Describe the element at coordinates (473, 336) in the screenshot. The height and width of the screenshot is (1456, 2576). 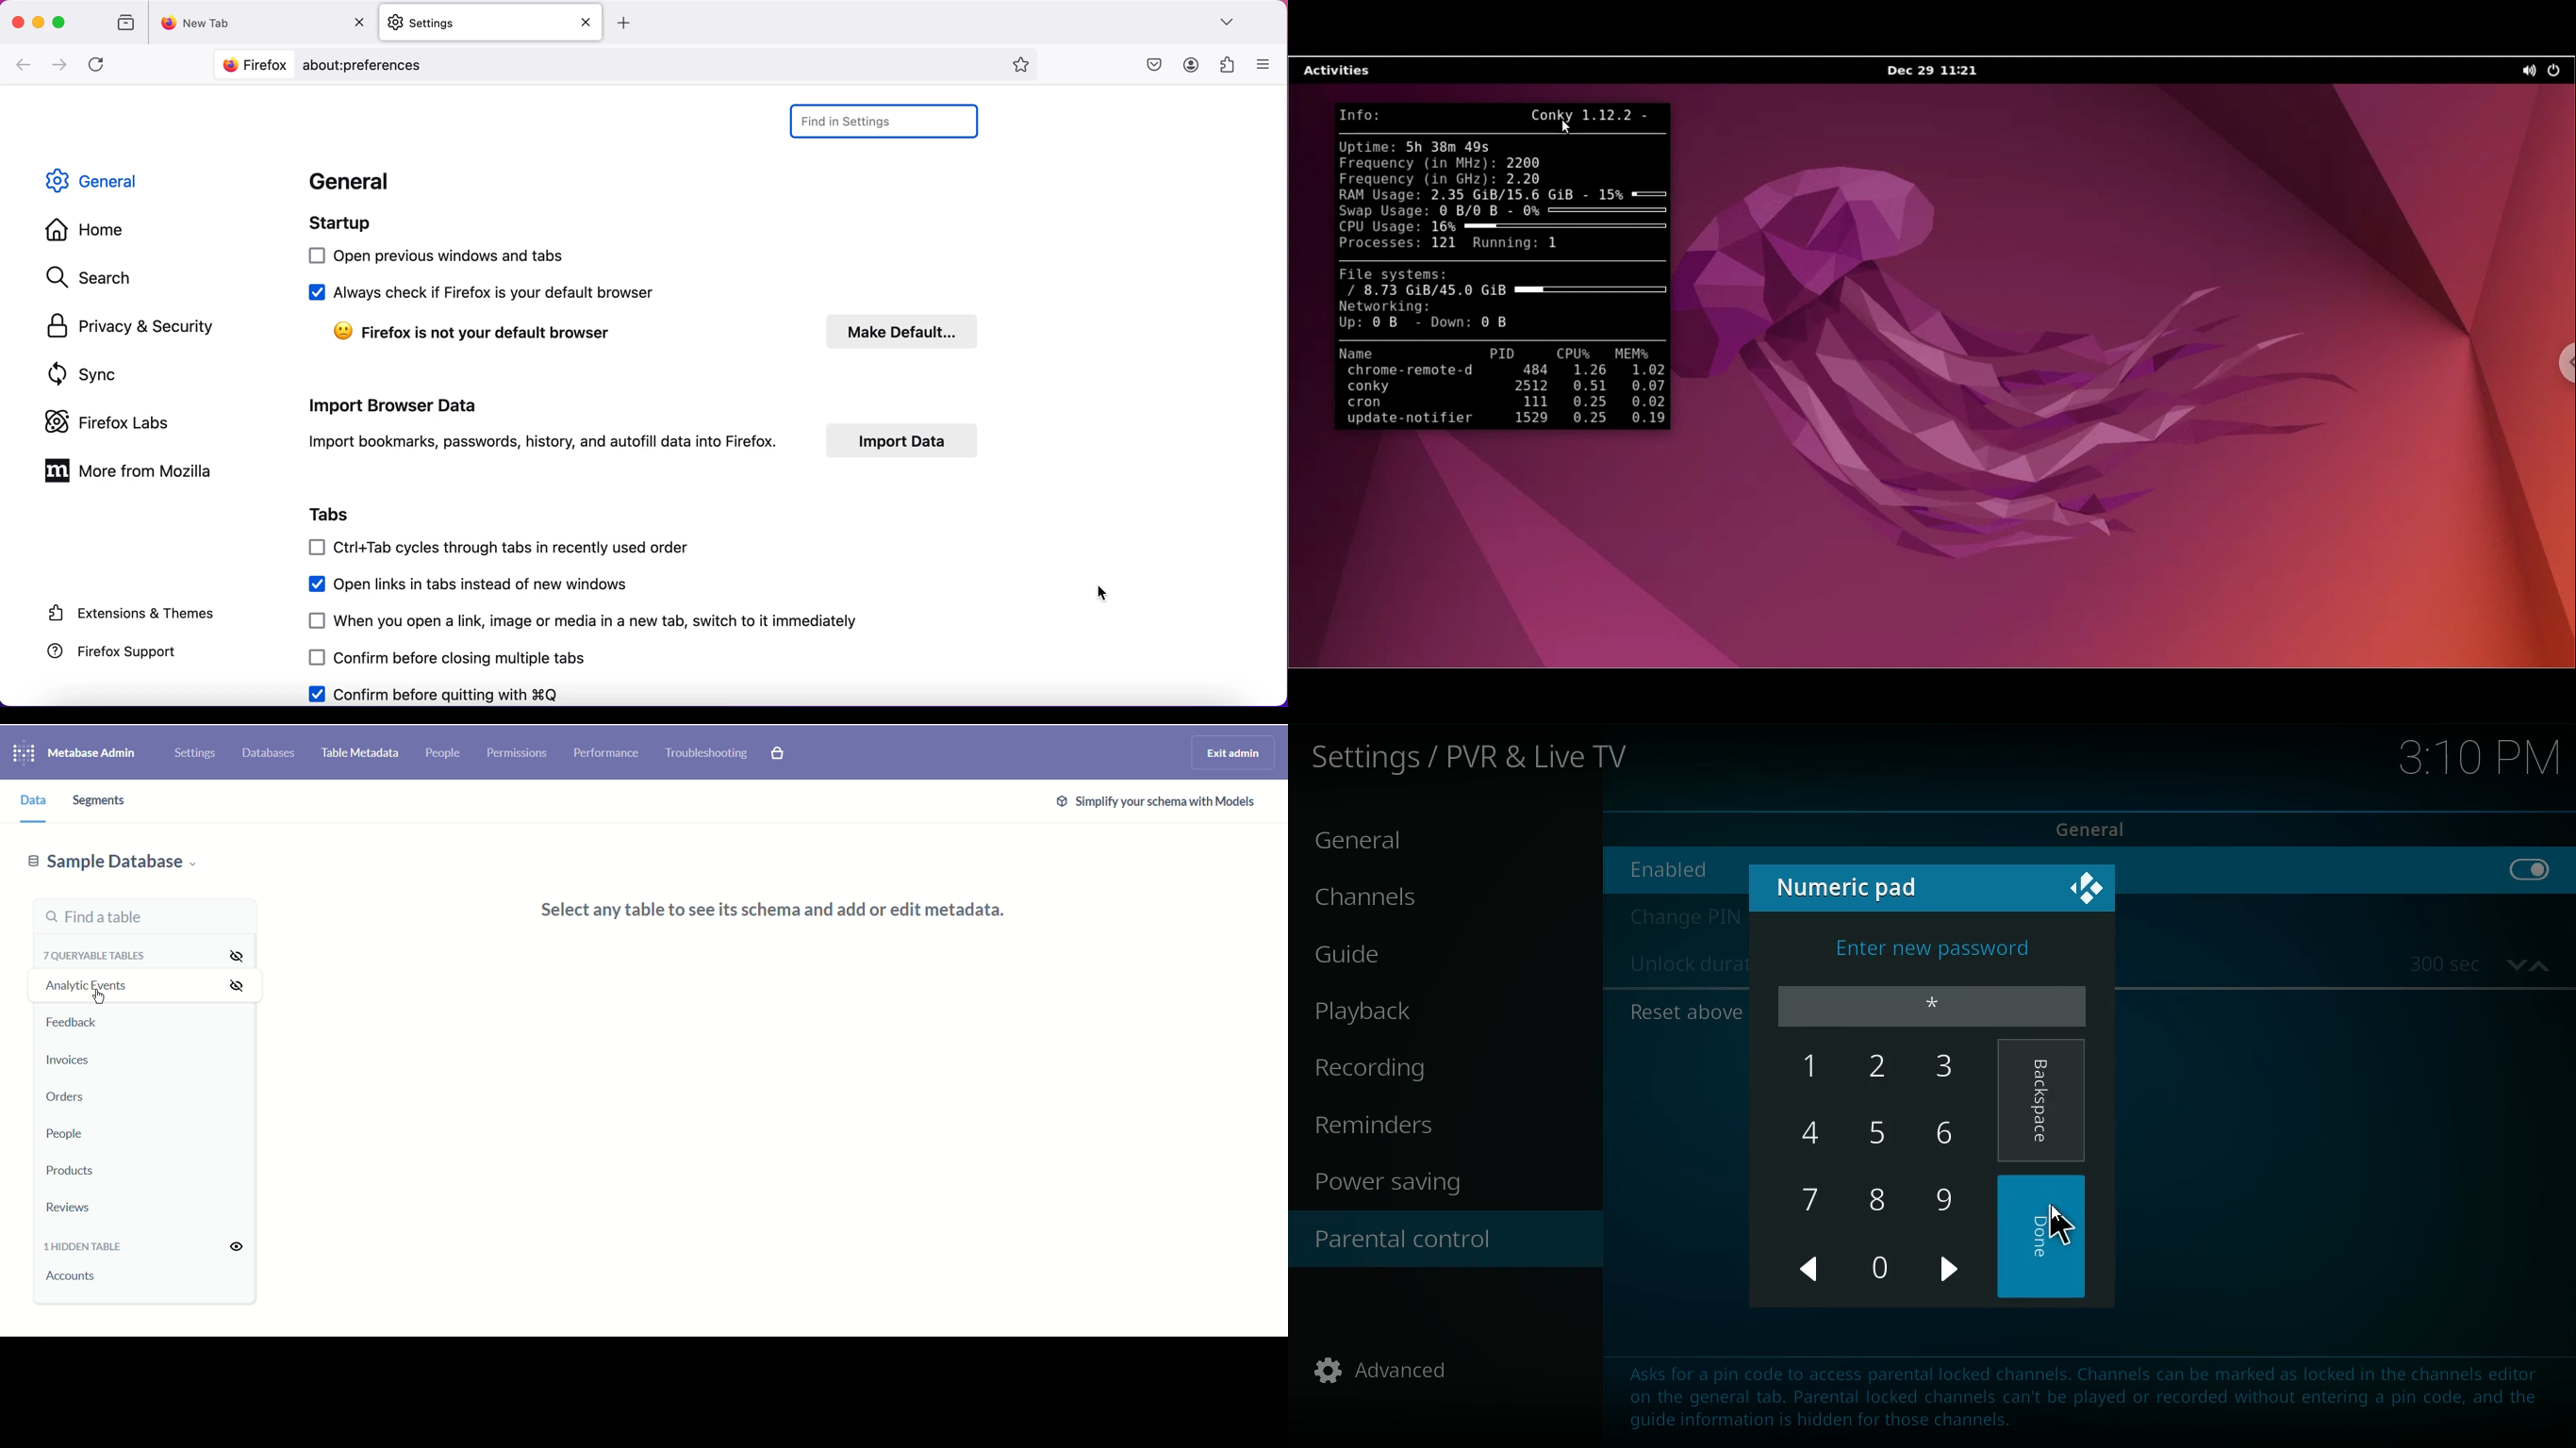
I see `firefox is not your default browser` at that location.